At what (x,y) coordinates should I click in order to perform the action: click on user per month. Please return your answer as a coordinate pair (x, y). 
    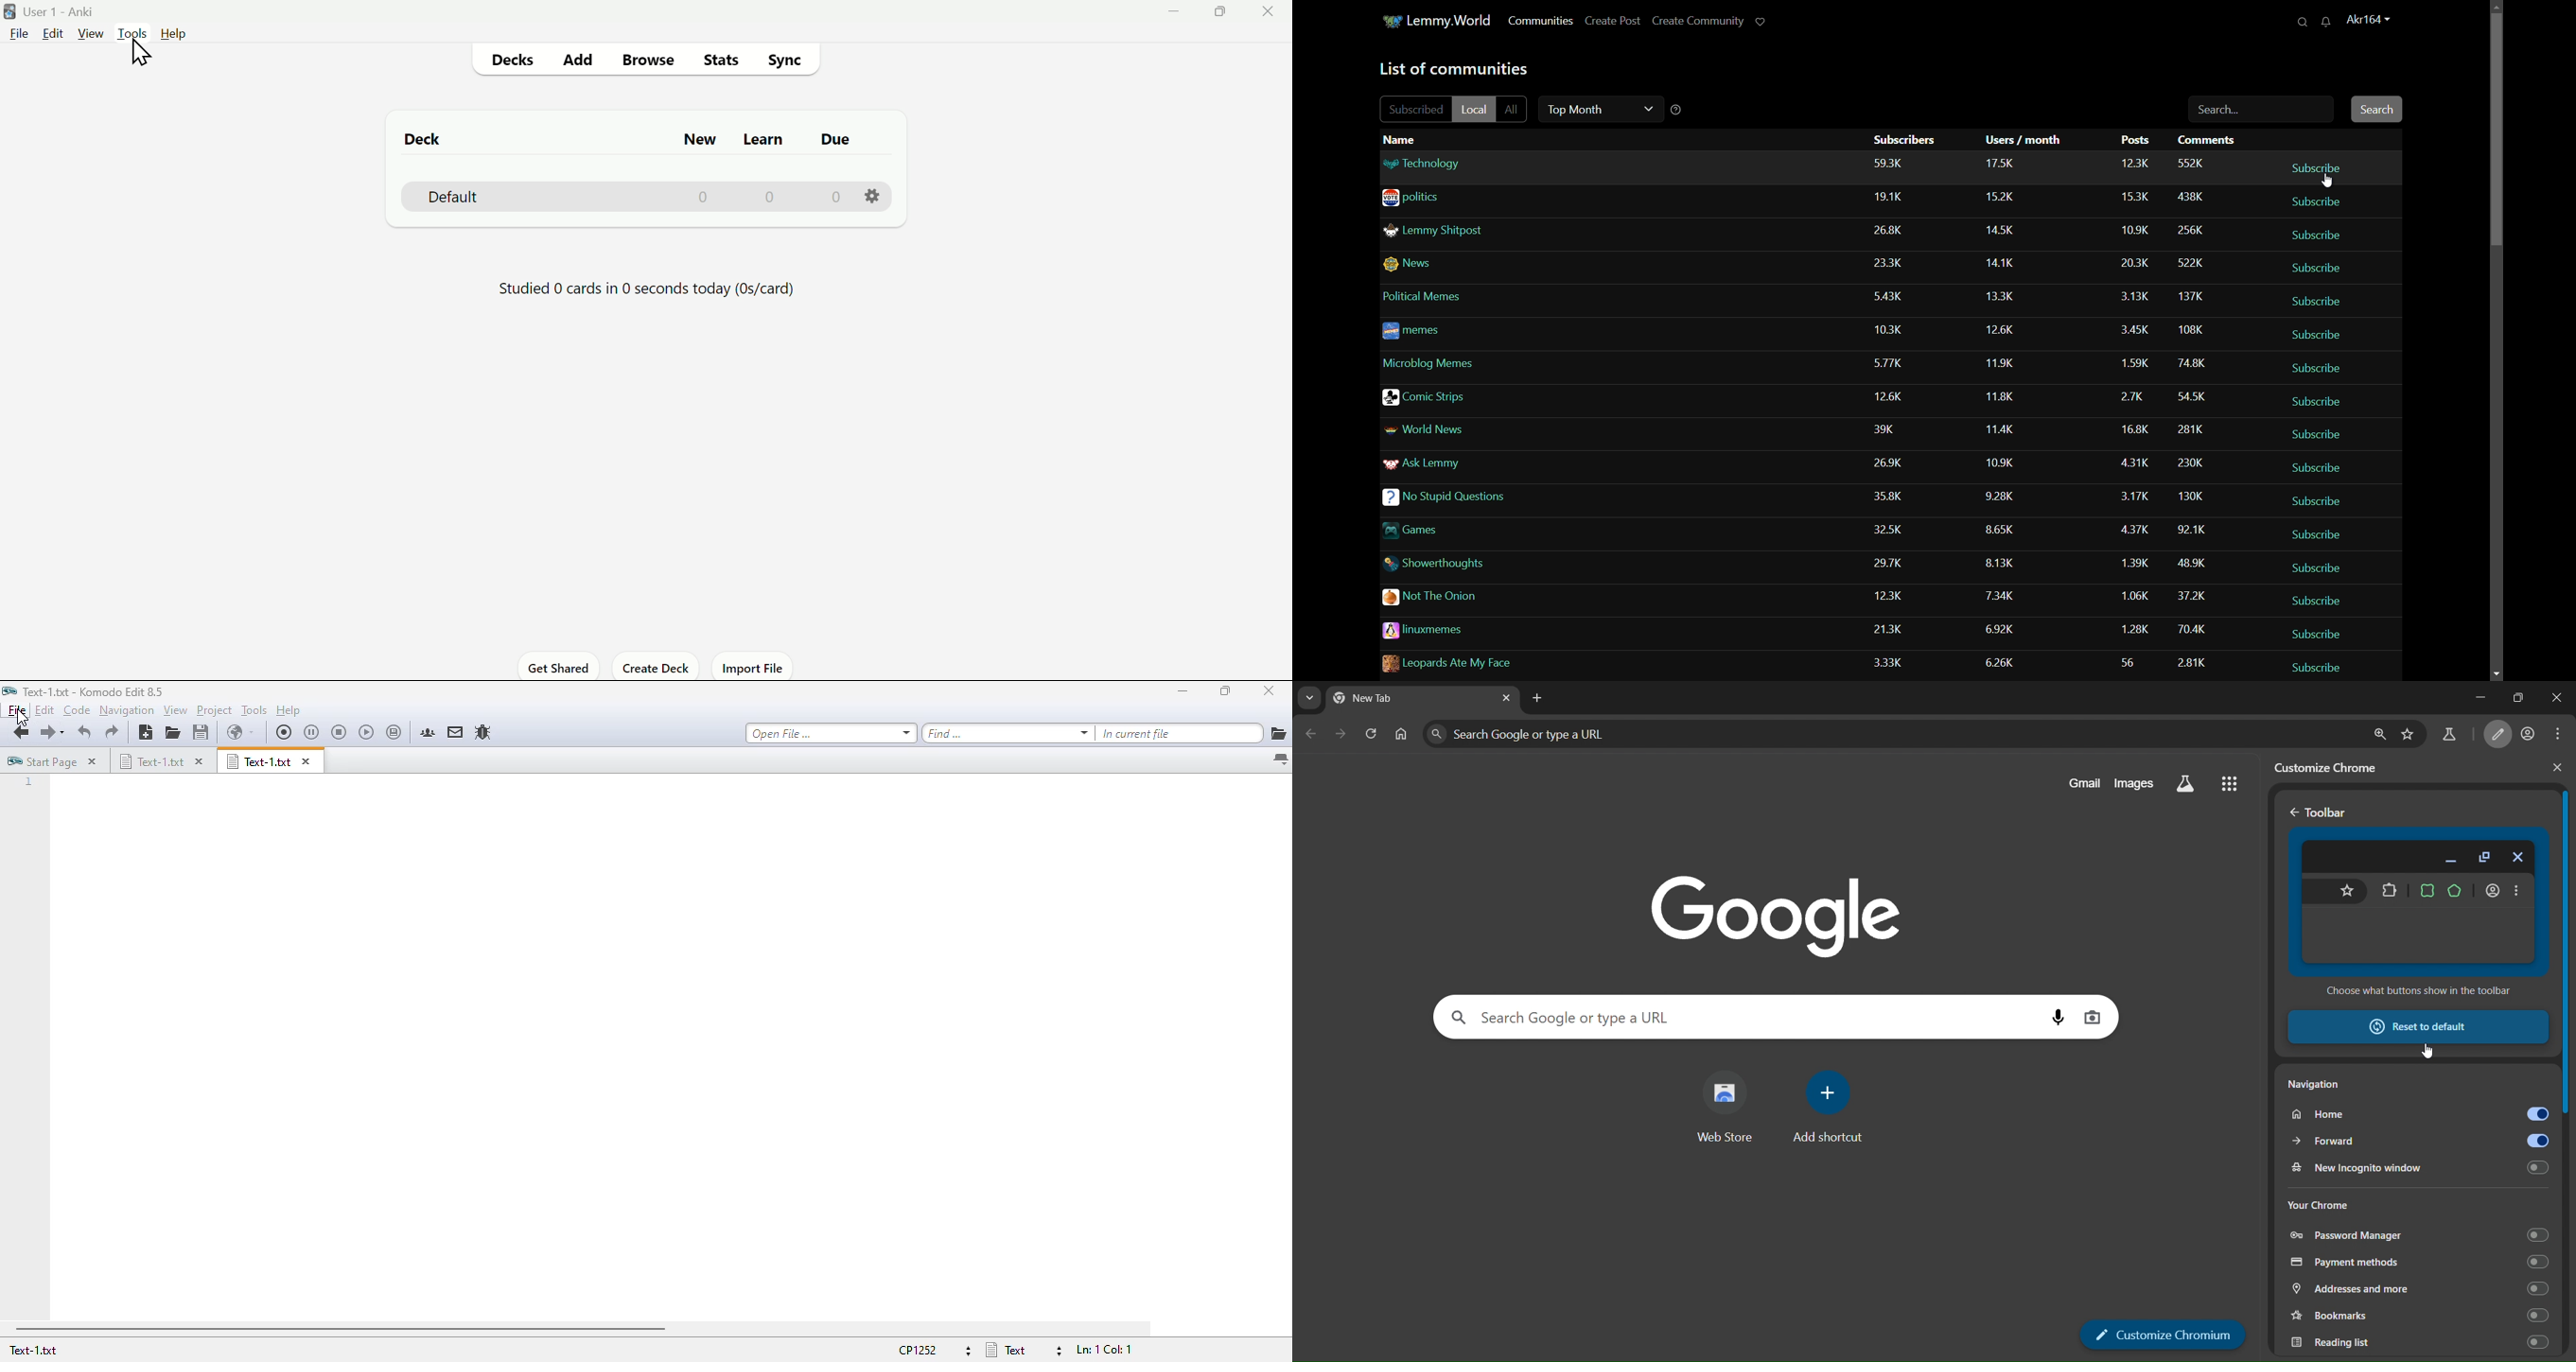
    Looking at the image, I should click on (2002, 596).